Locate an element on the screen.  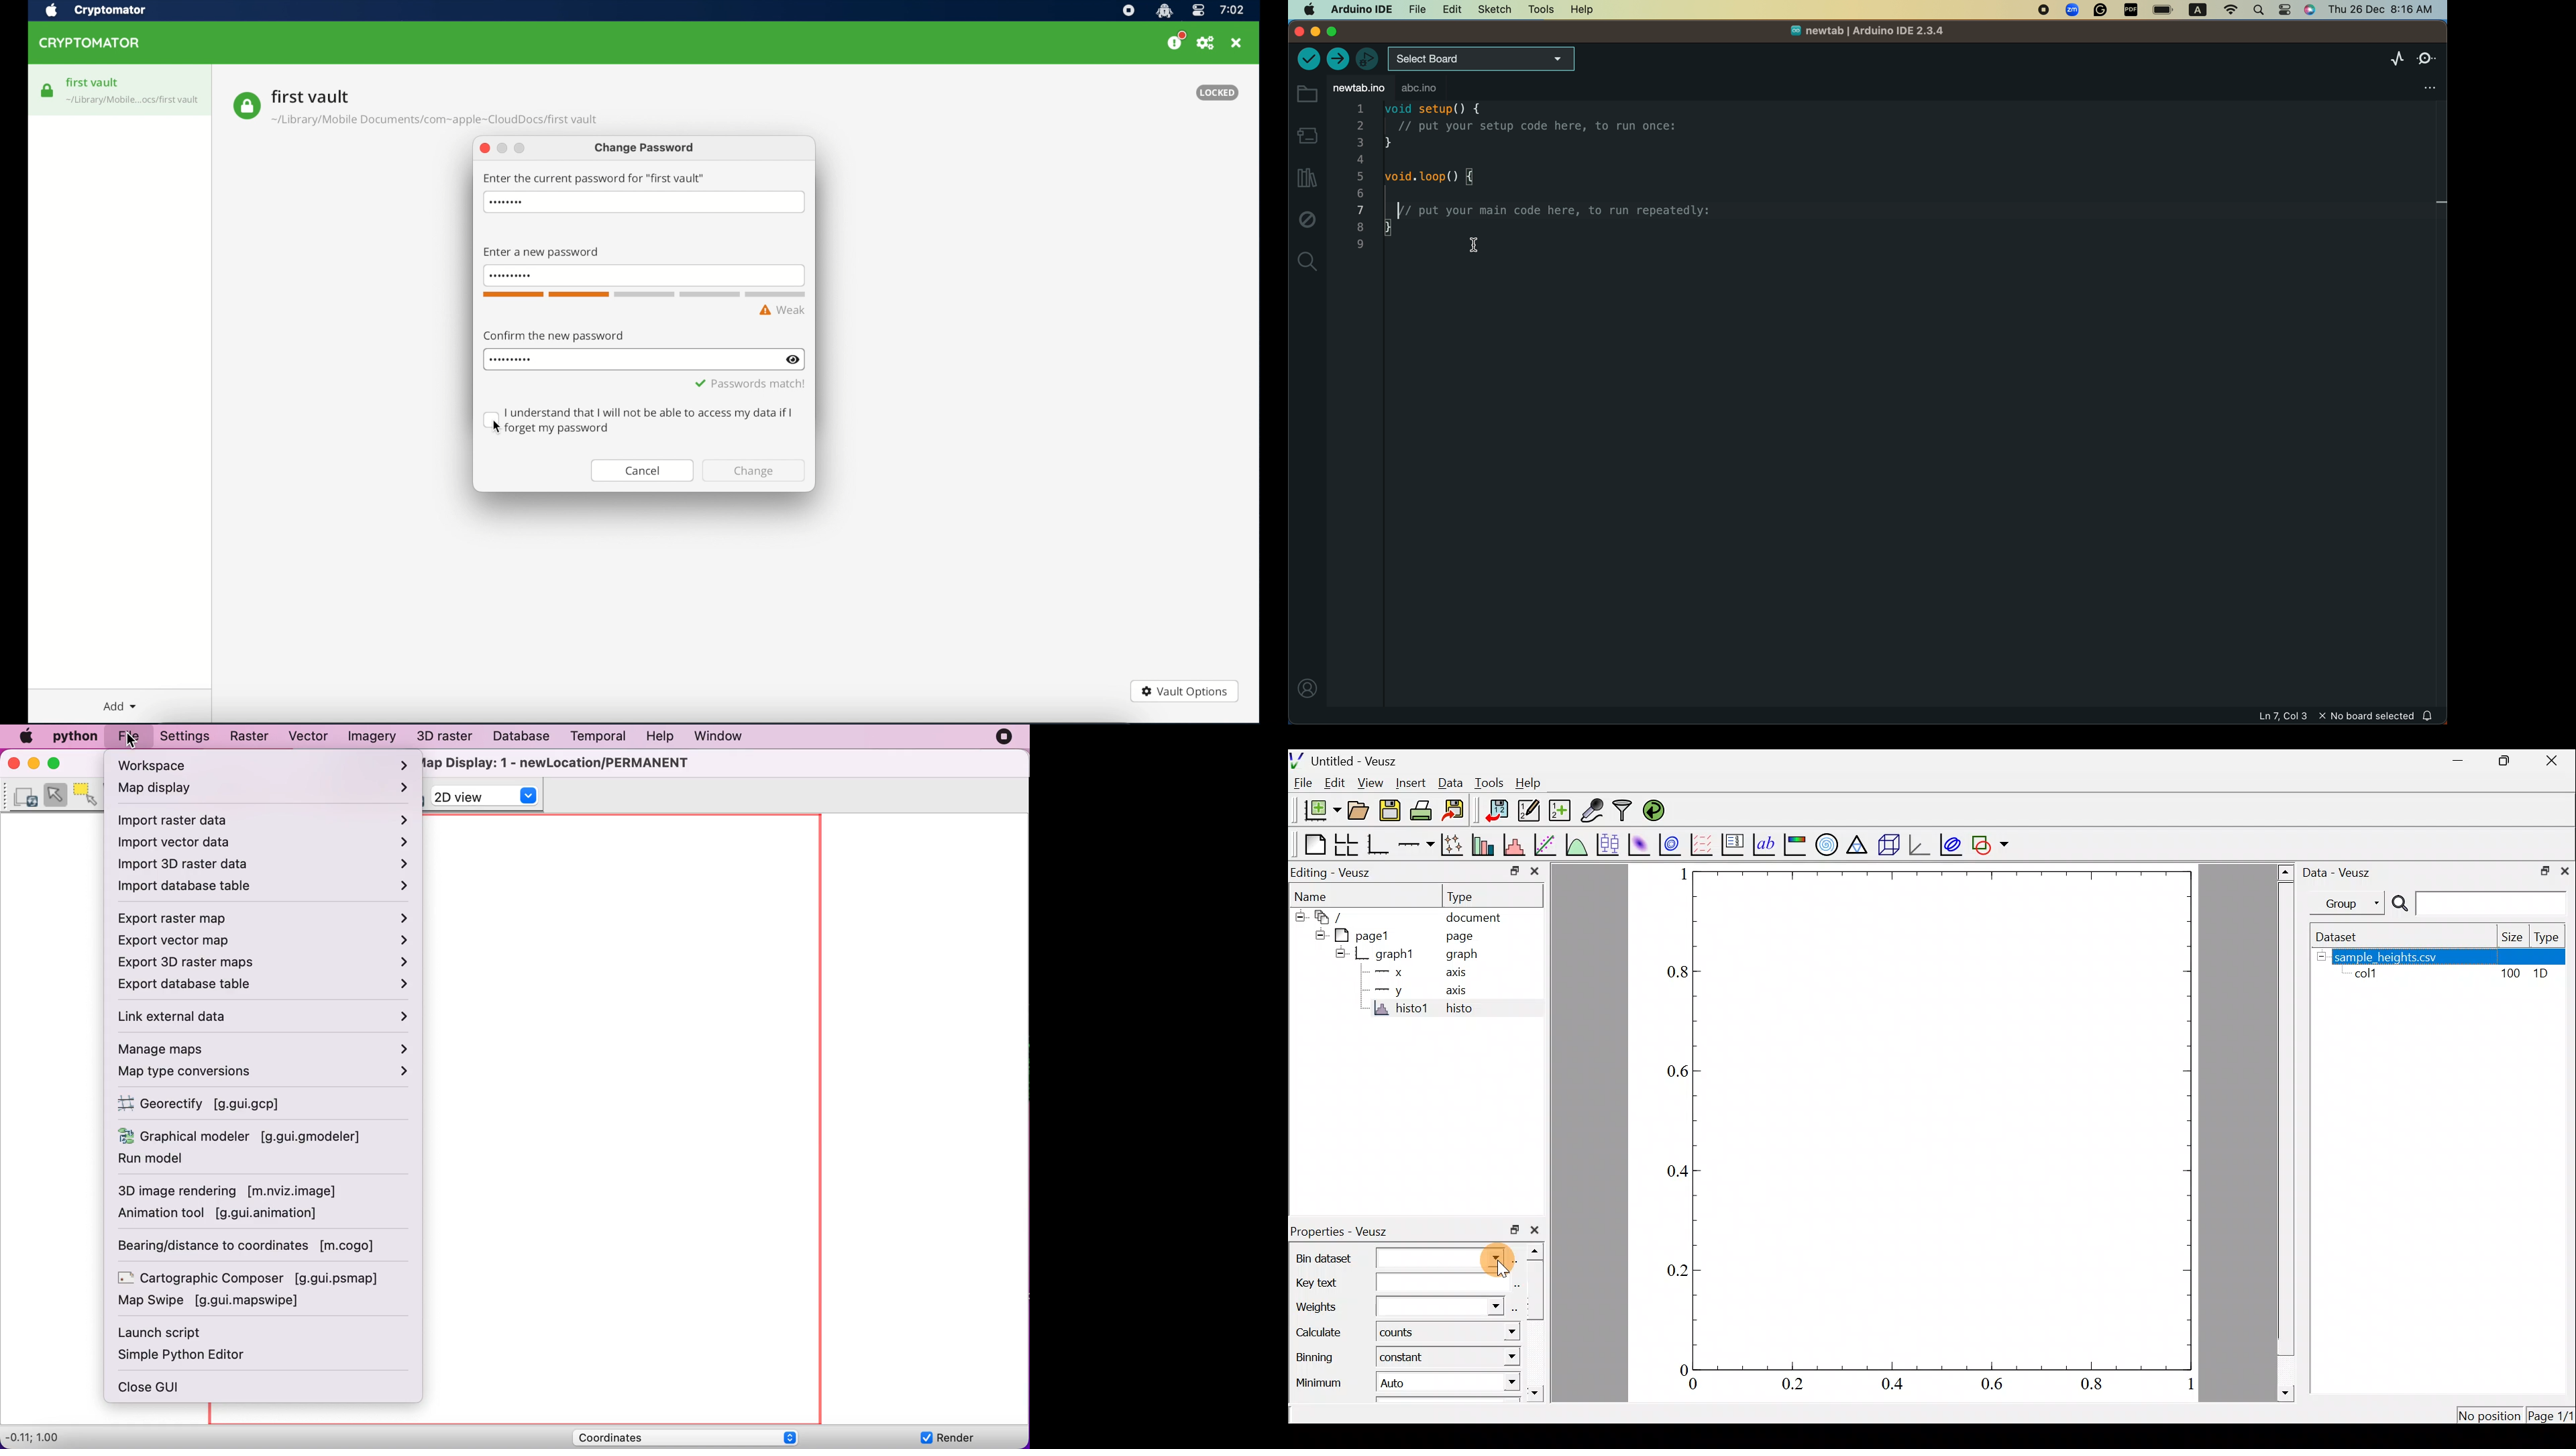
Minimum is located at coordinates (1321, 1379).